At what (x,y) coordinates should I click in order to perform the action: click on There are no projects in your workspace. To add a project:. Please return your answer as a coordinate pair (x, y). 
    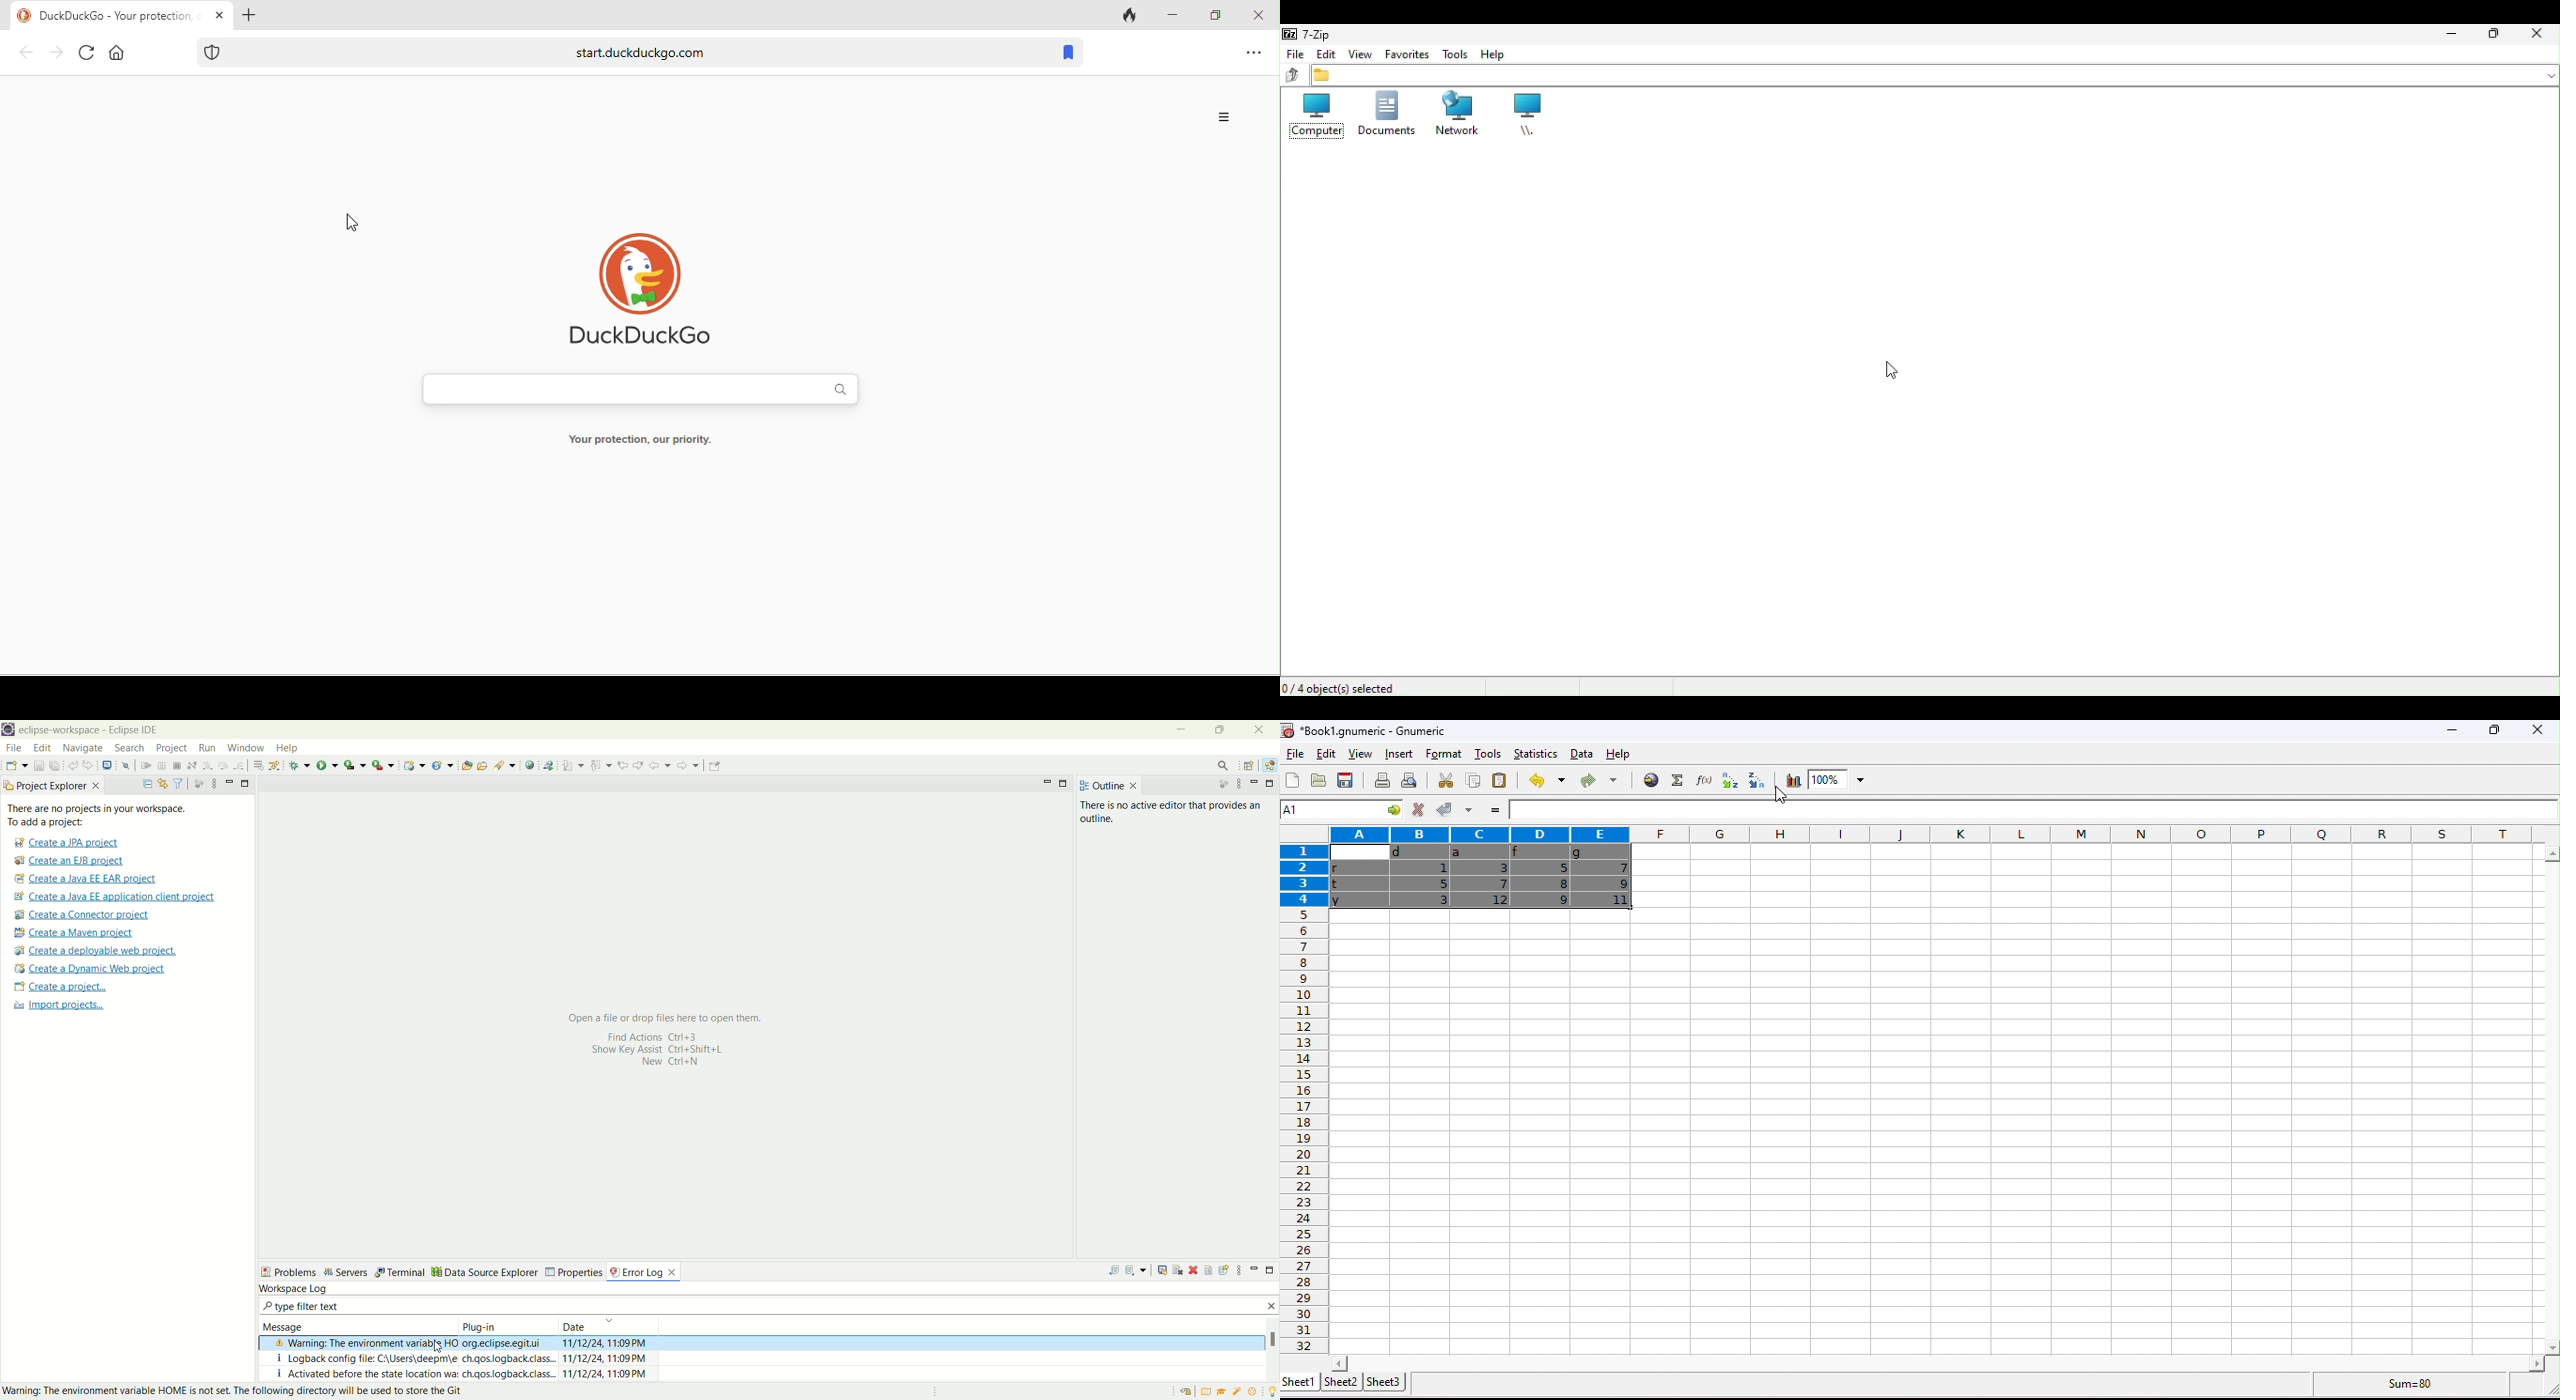
    Looking at the image, I should click on (122, 815).